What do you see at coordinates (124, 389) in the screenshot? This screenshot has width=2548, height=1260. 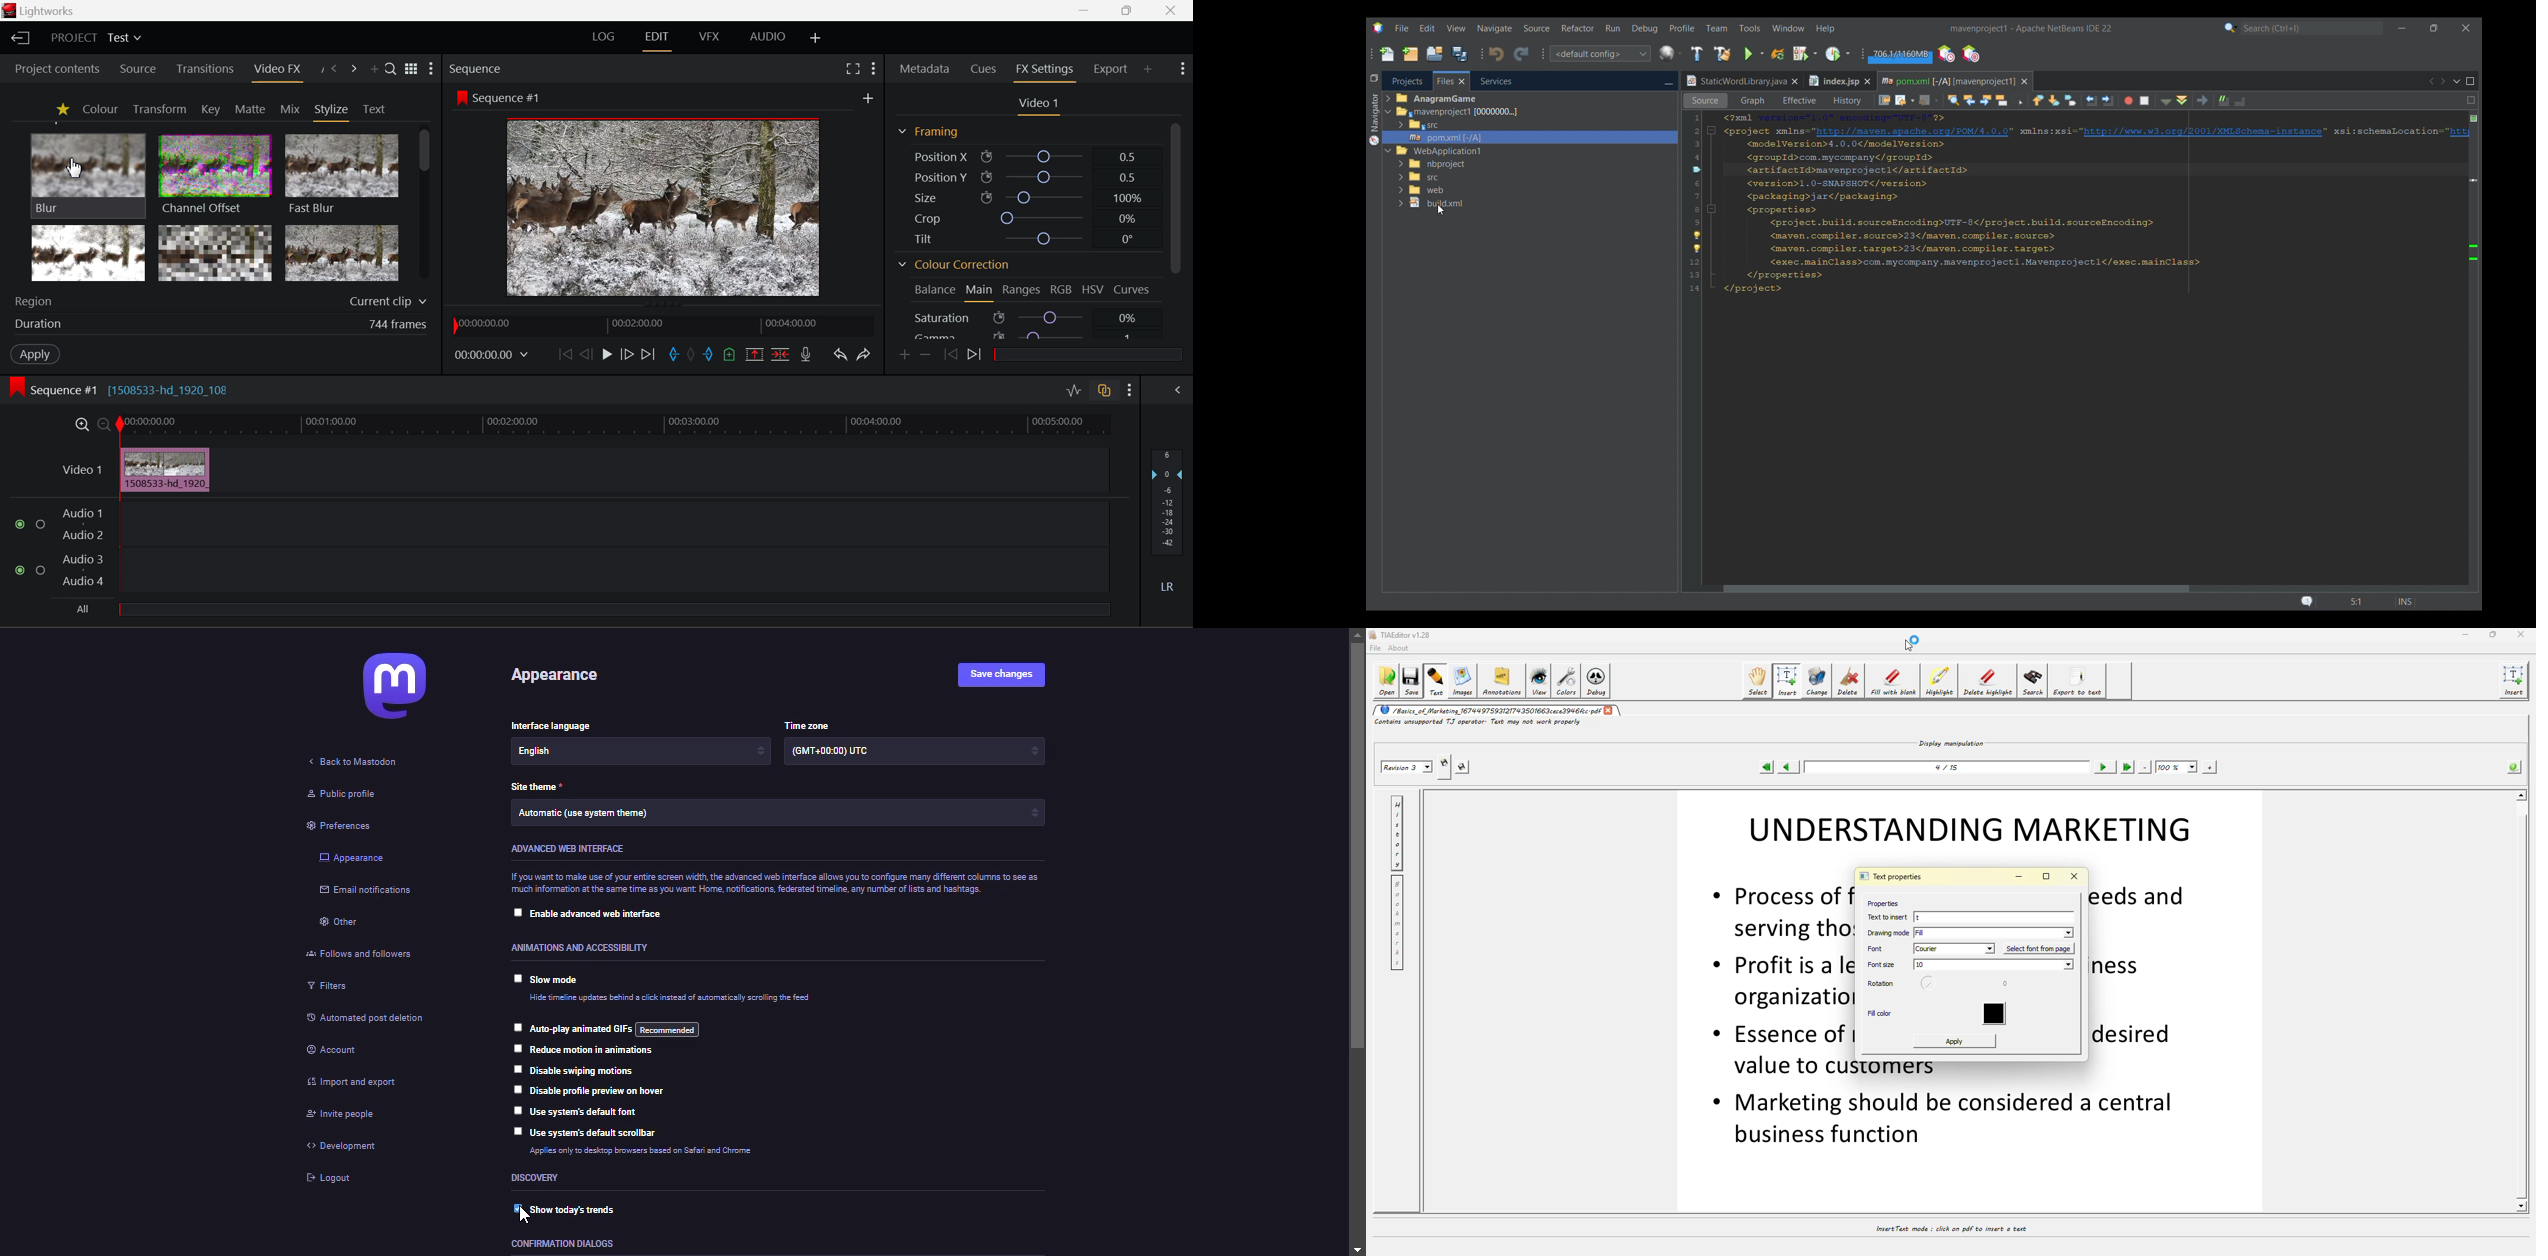 I see `Sequence #1 Edit Timeline` at bounding box center [124, 389].